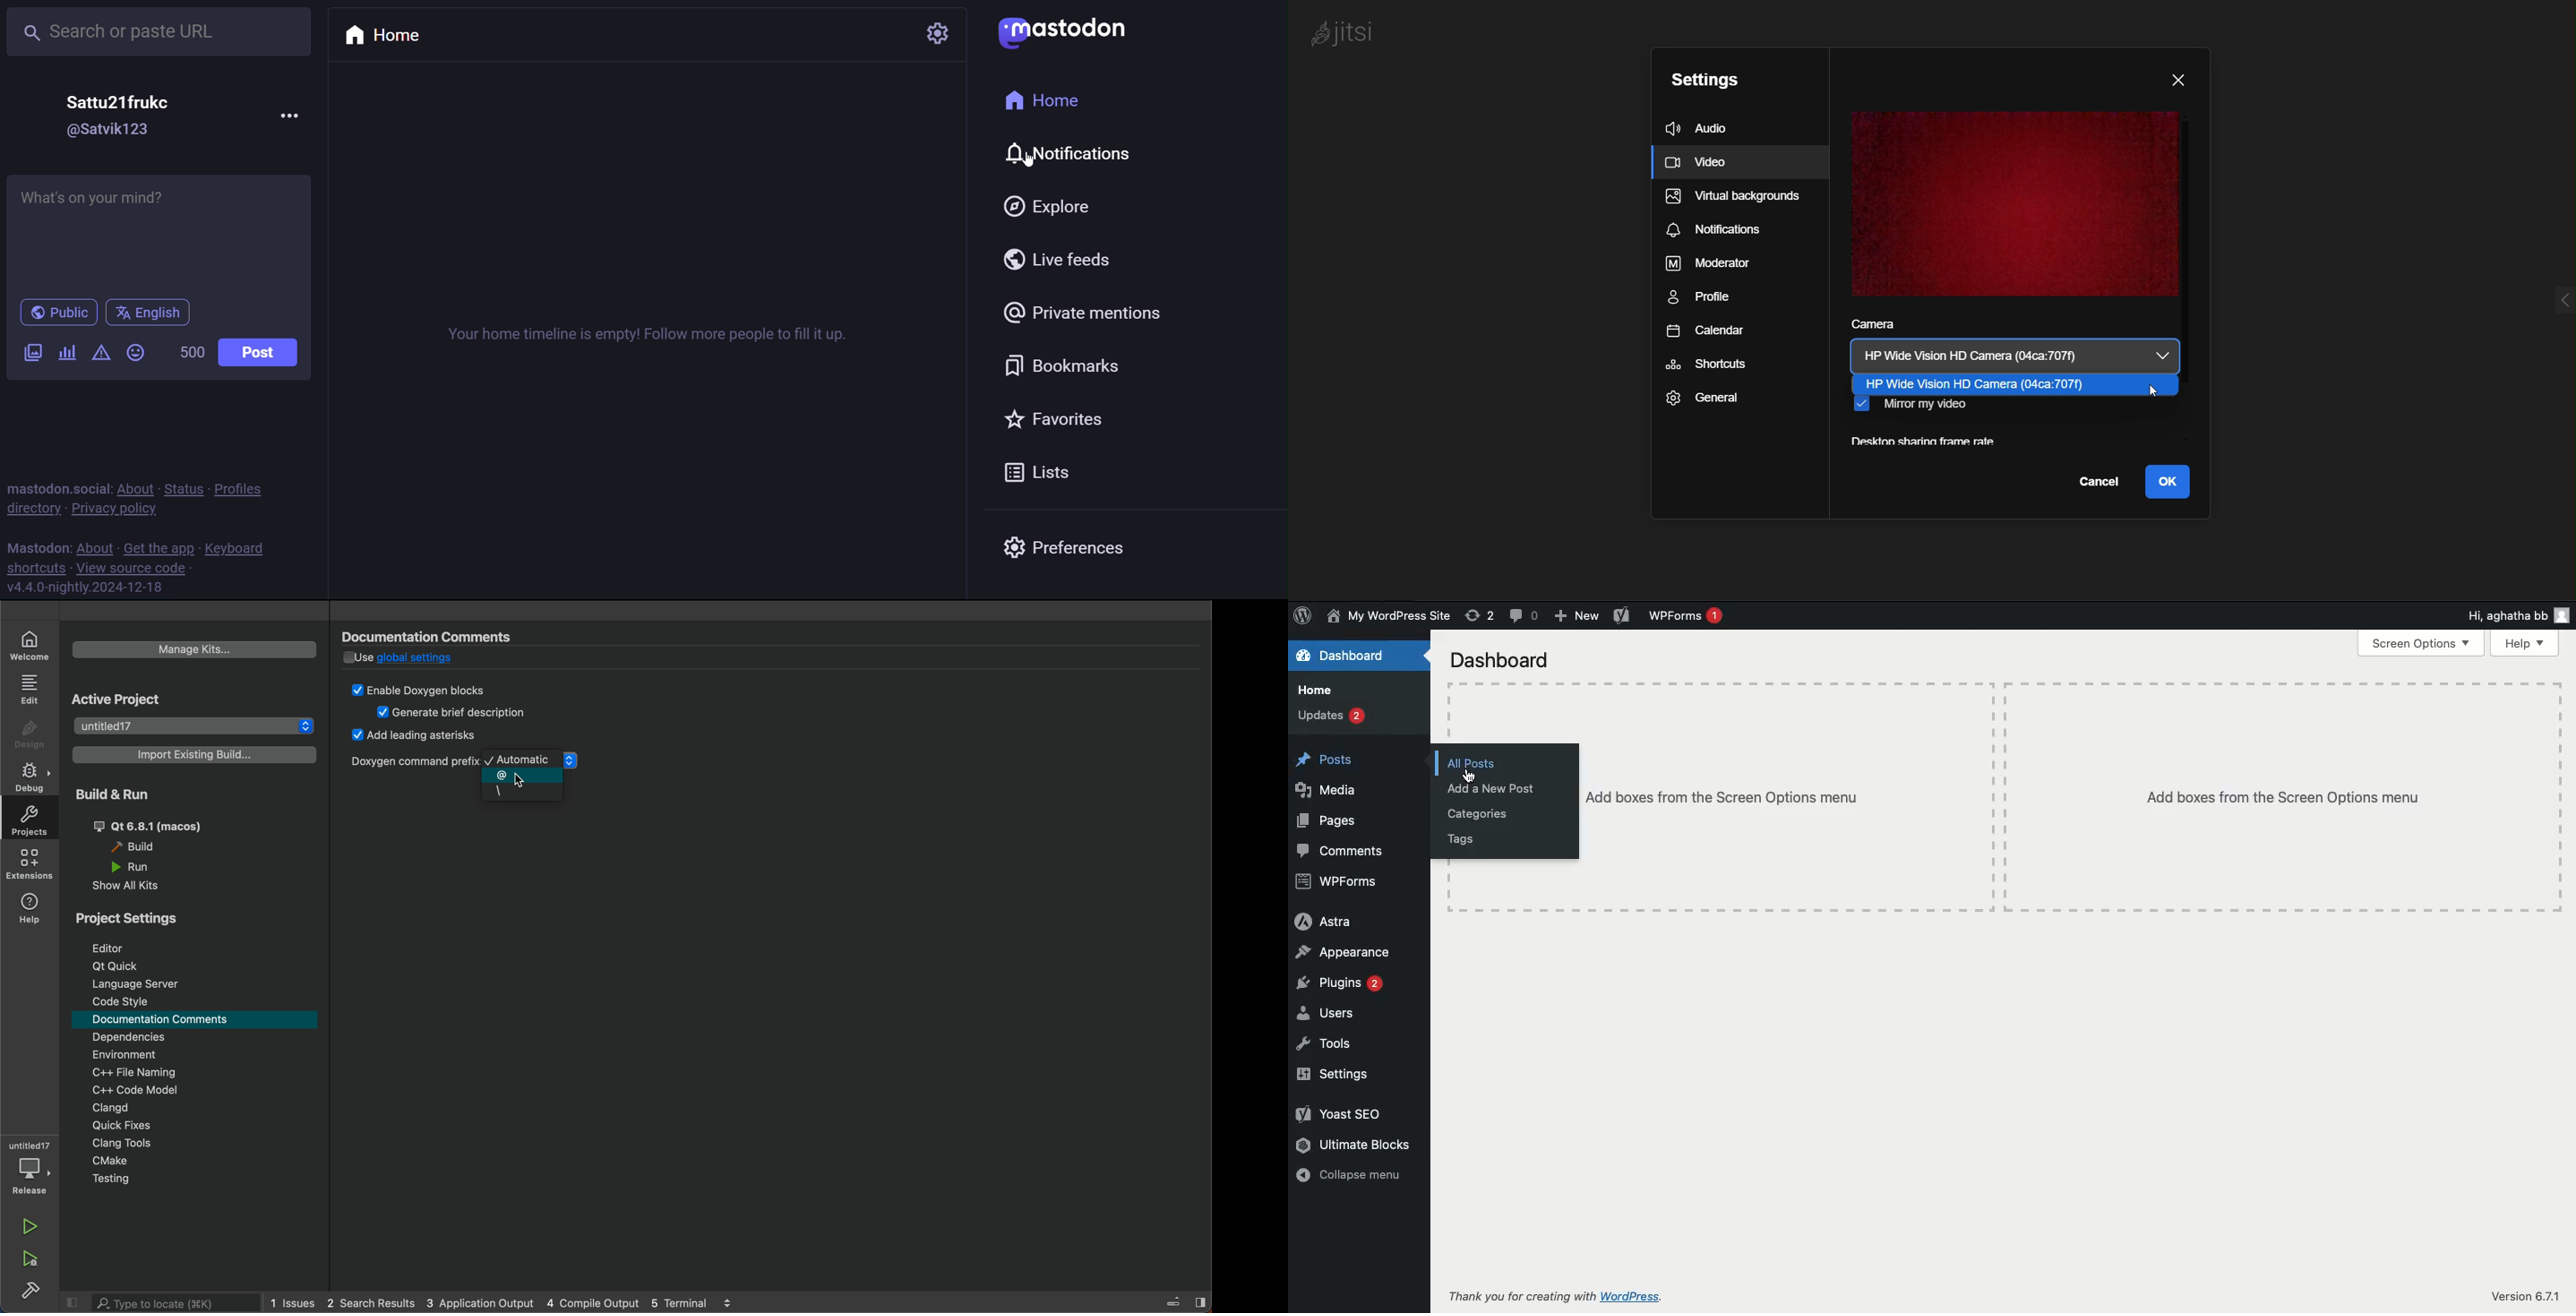  I want to click on notification, so click(1079, 154).